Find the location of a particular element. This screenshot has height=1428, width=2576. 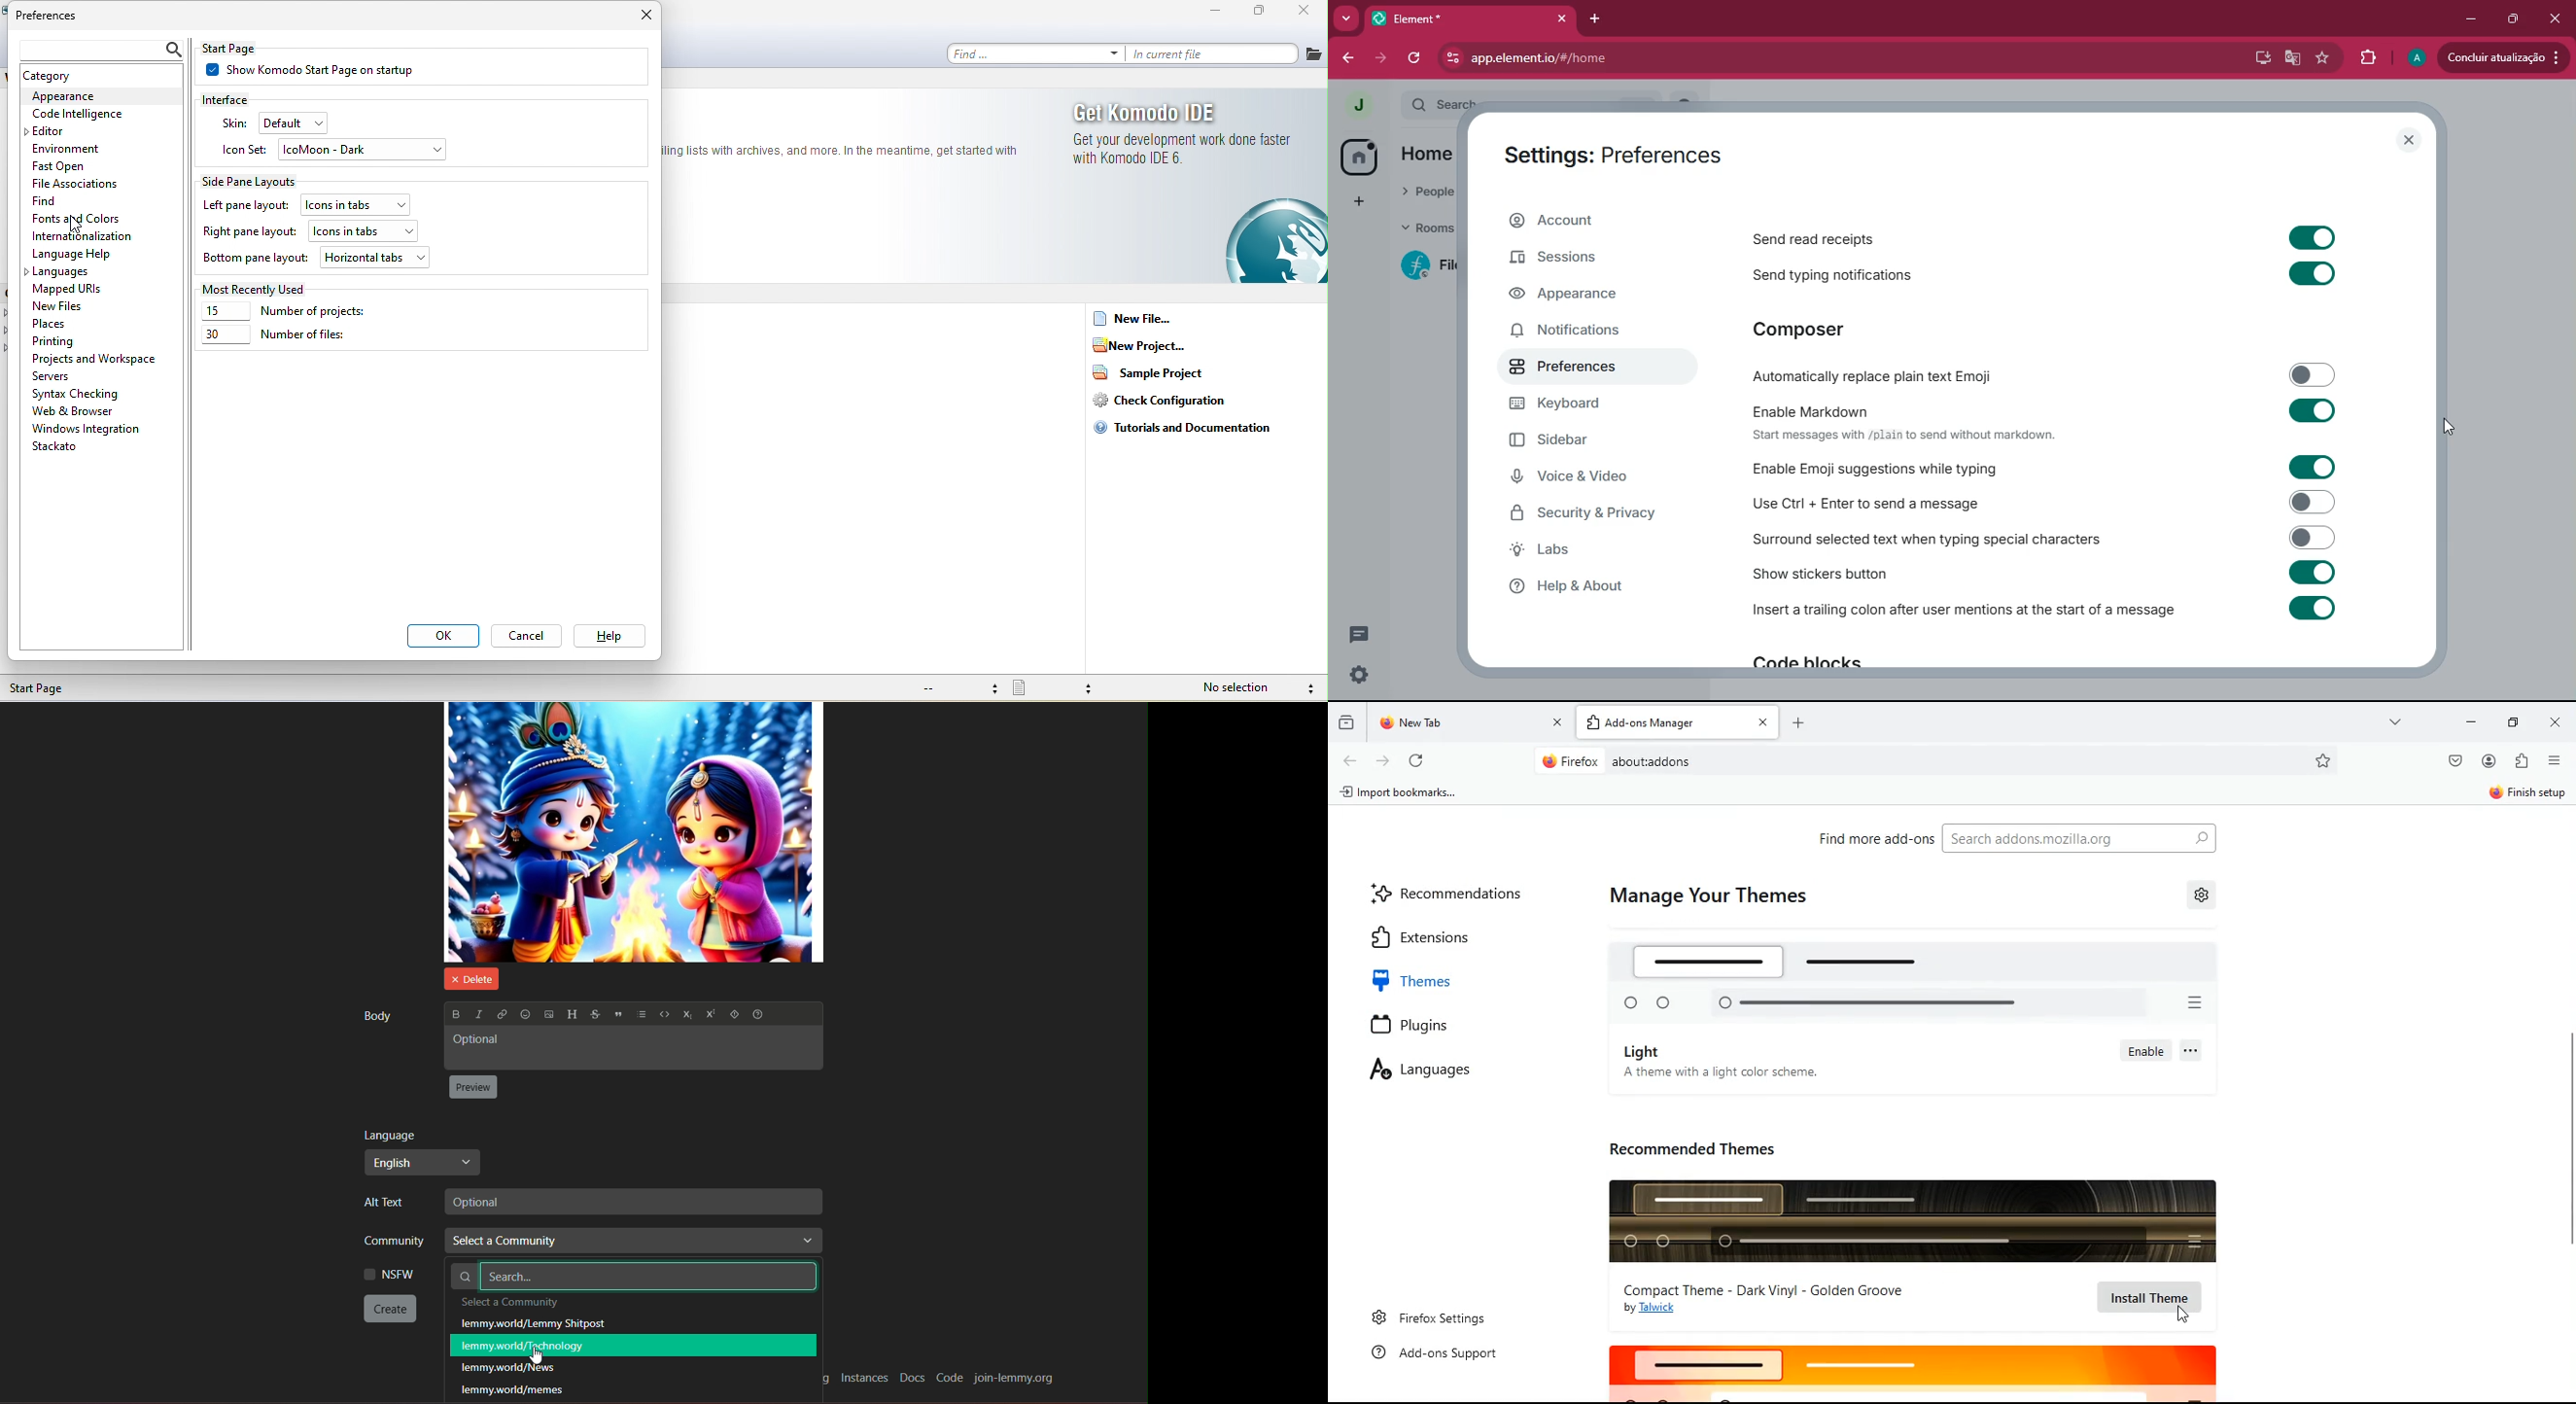

Community is located at coordinates (389, 1242).